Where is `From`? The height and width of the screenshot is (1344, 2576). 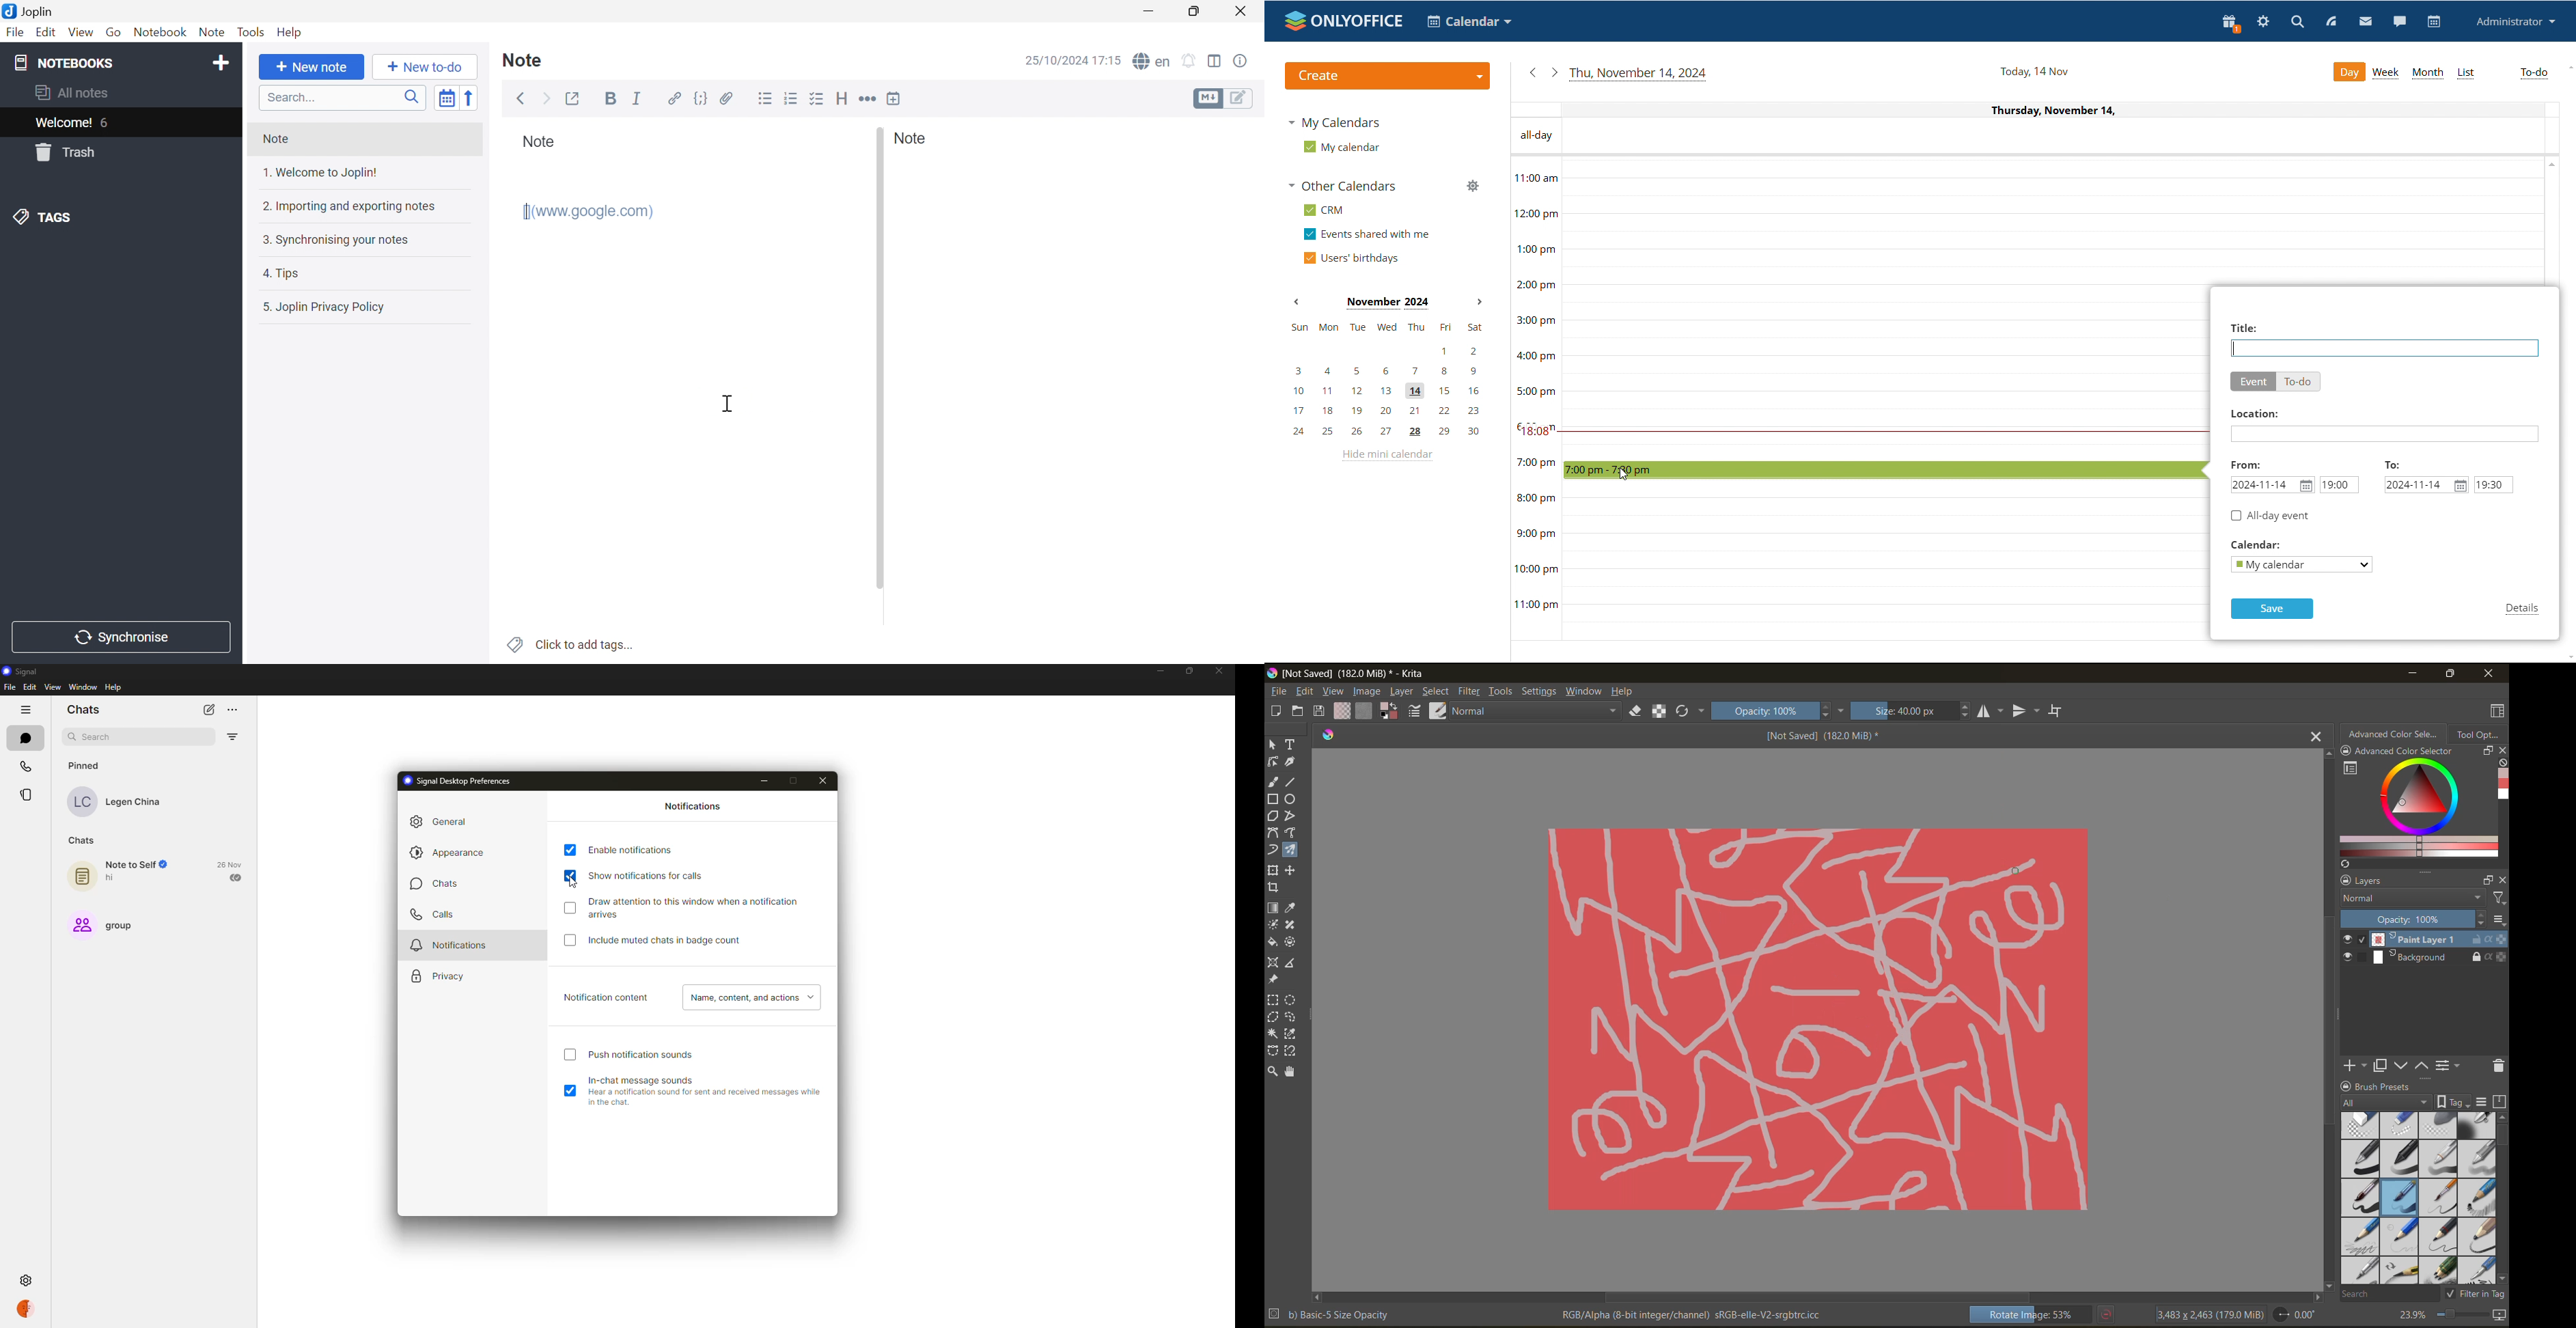 From is located at coordinates (2247, 465).